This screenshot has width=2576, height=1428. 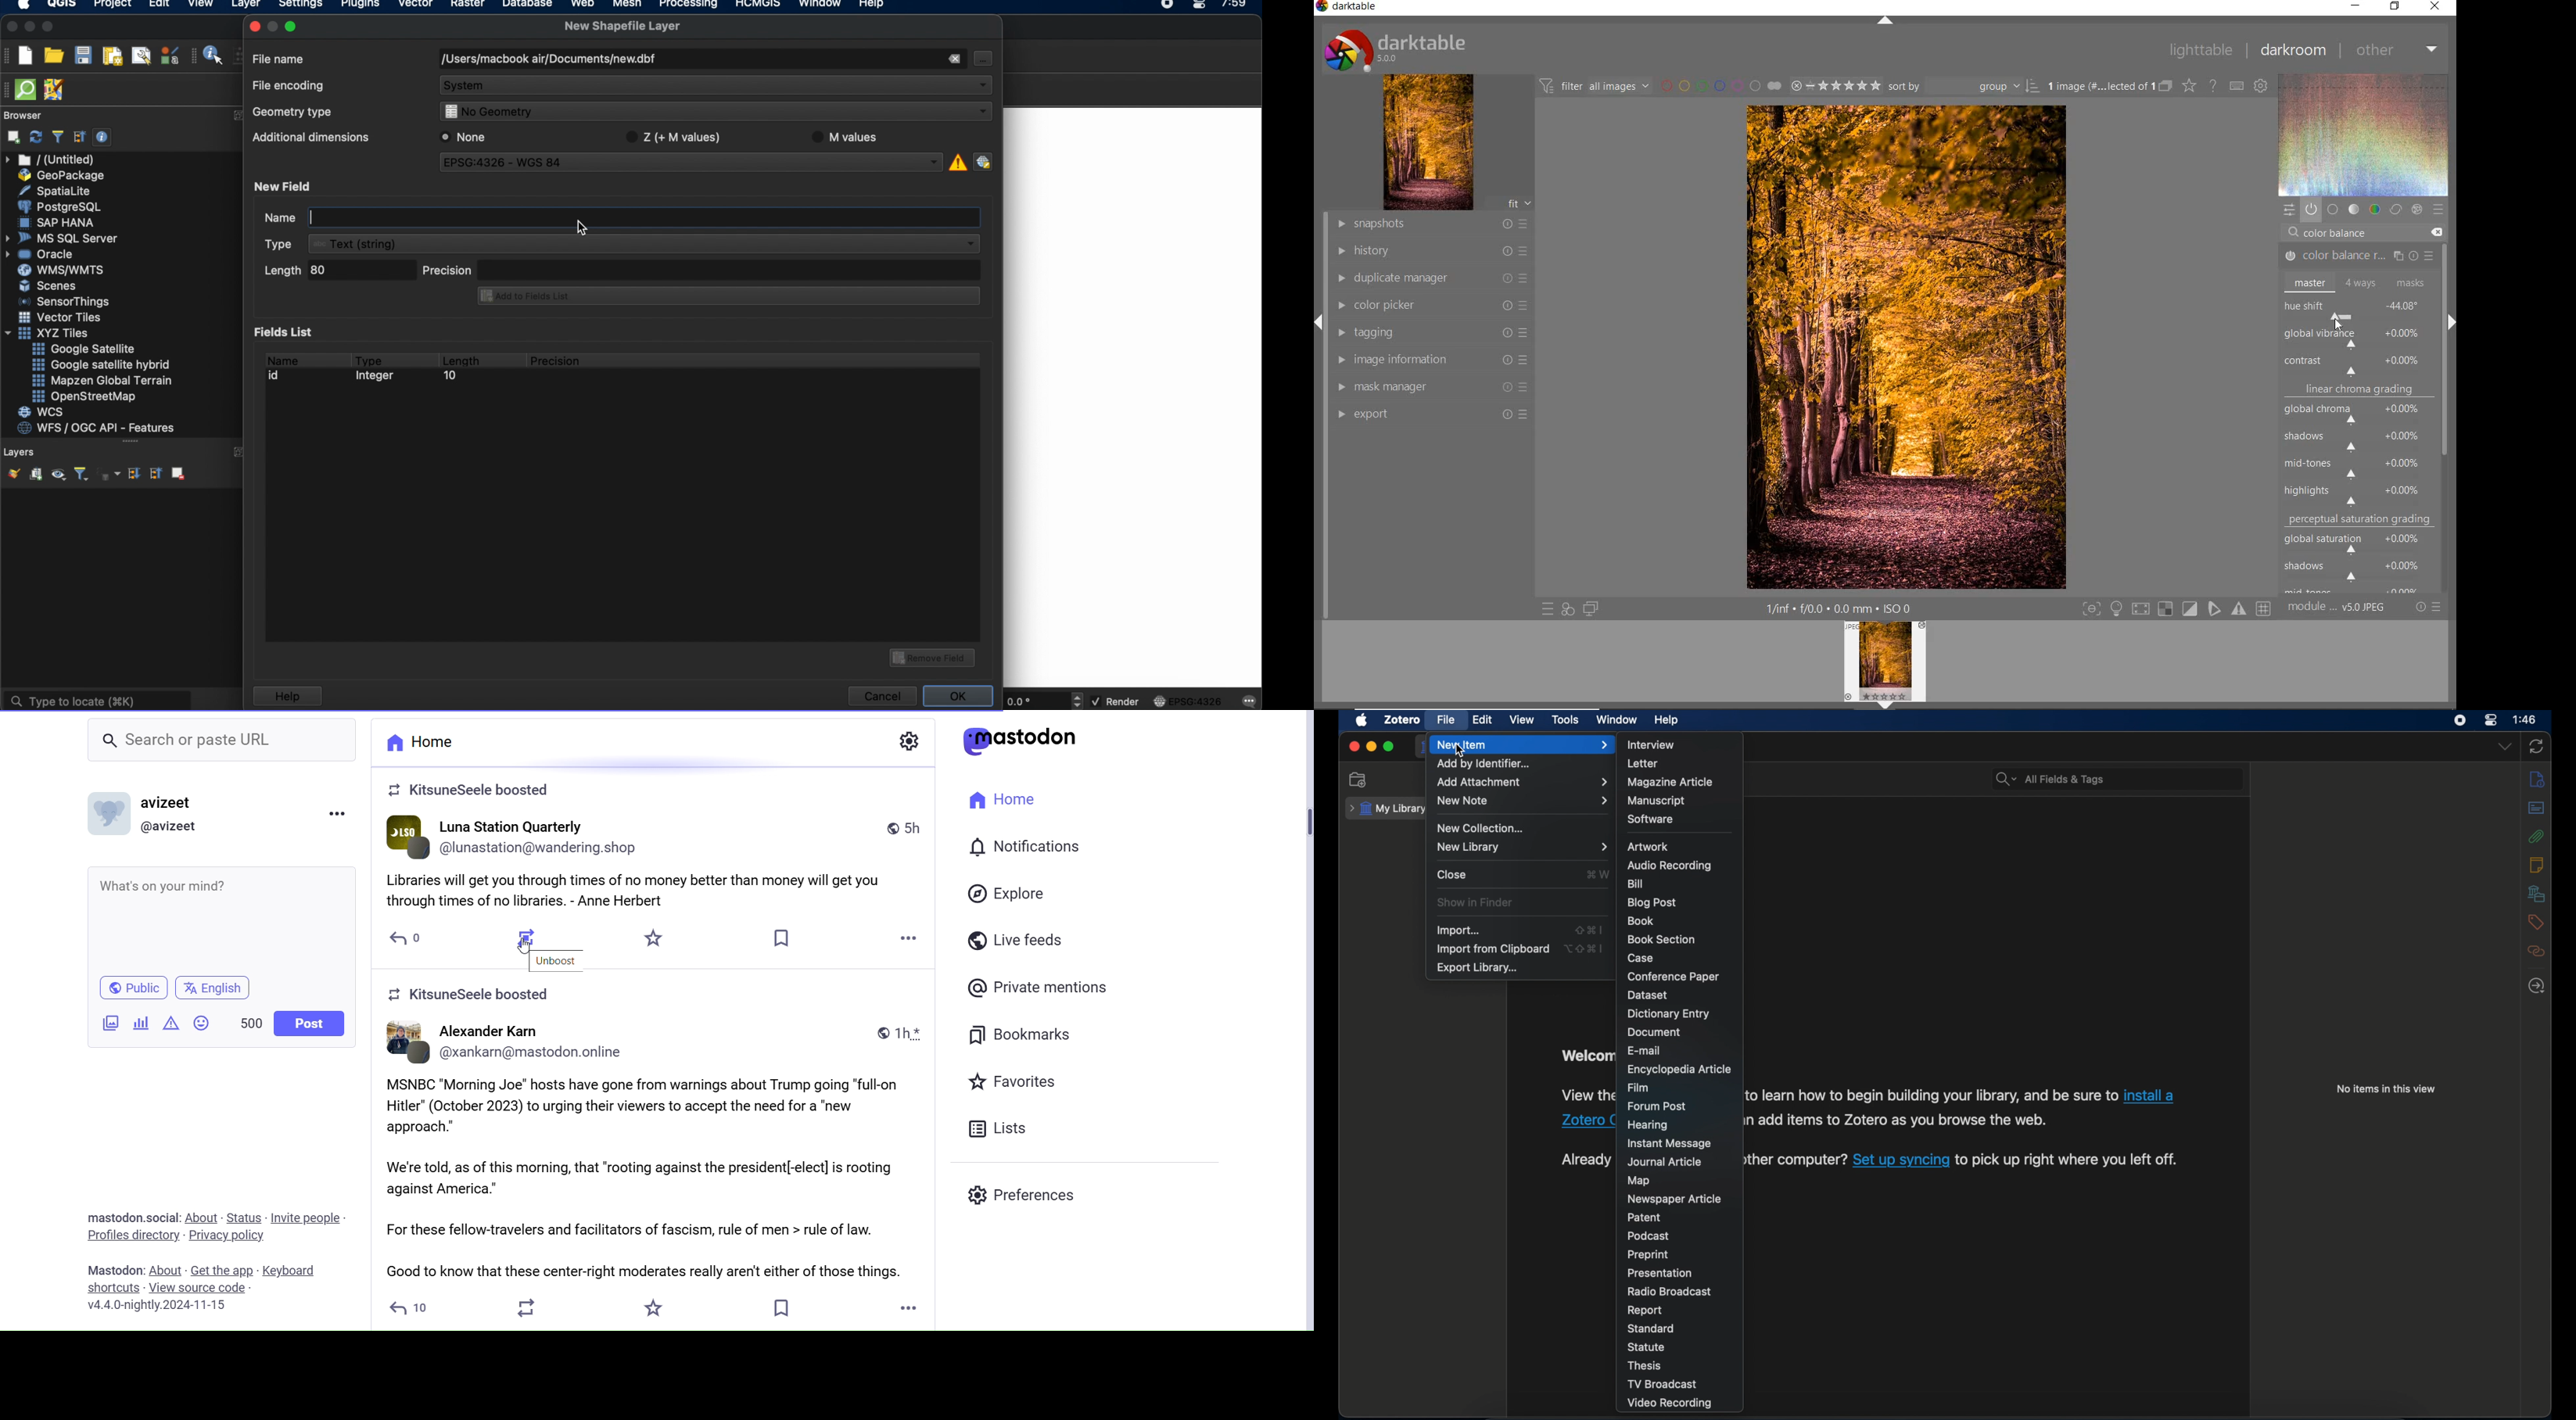 I want to click on zotero, so click(x=1402, y=720).